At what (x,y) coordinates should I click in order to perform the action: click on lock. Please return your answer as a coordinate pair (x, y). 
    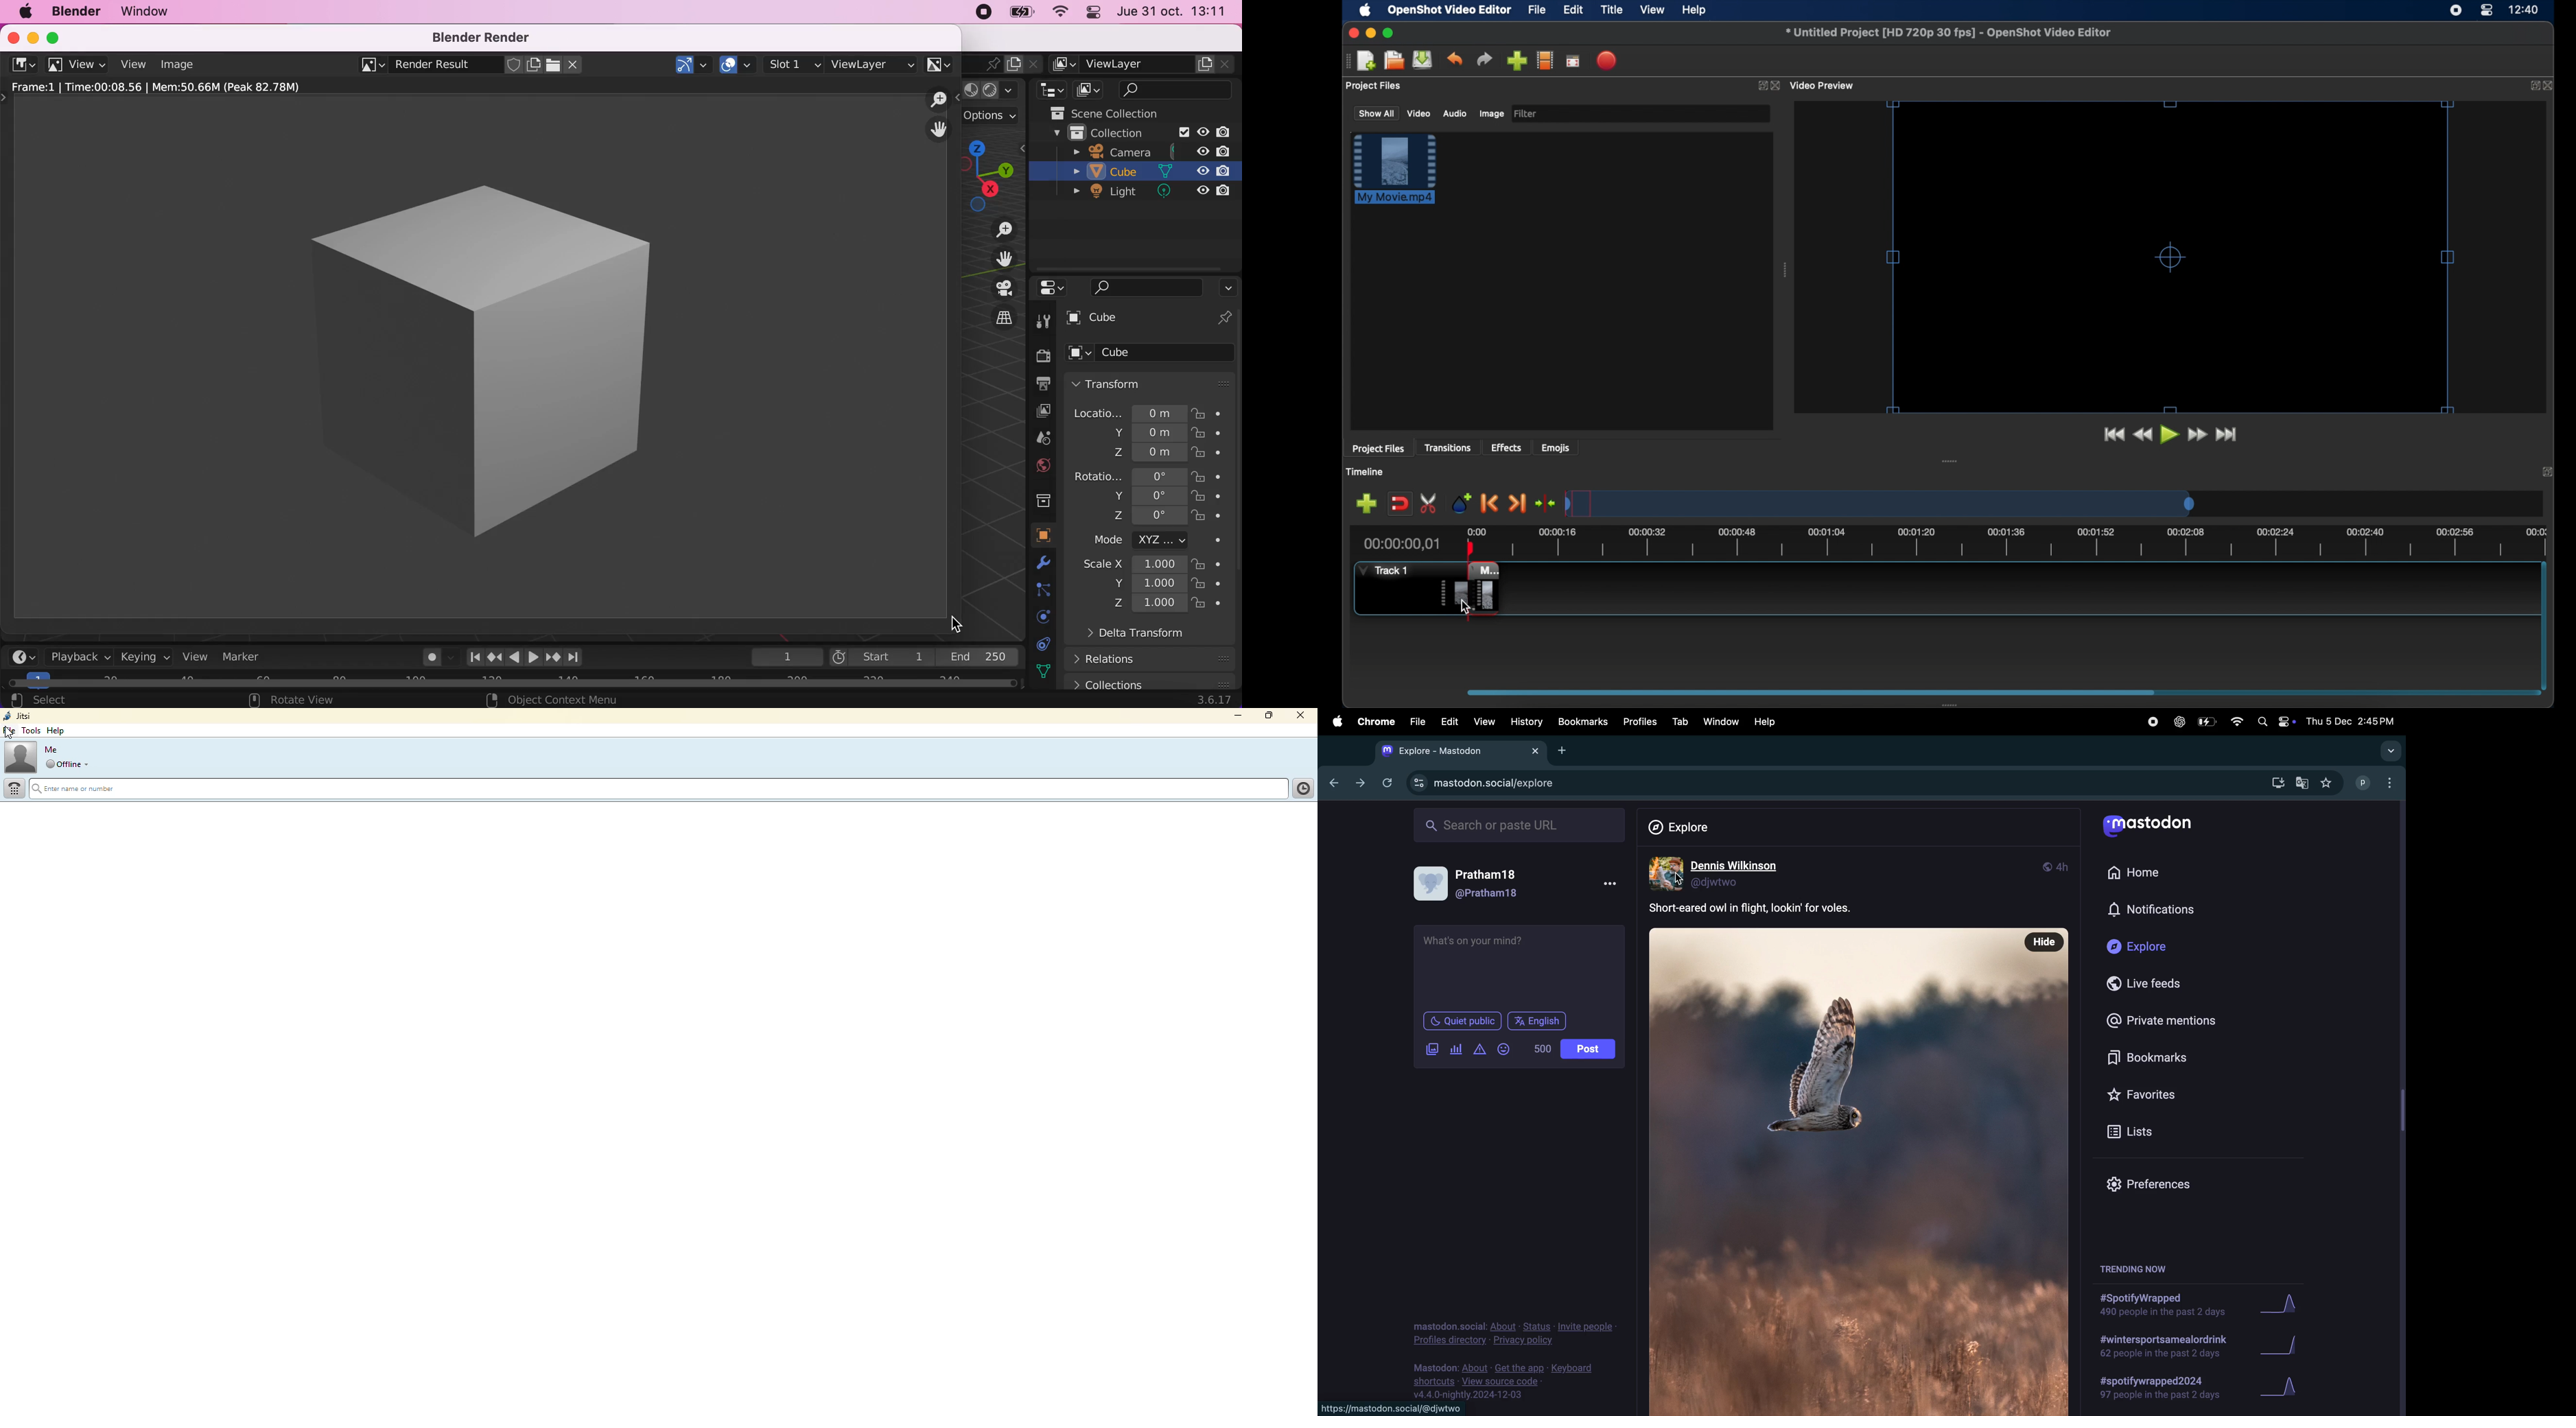
    Looking at the image, I should click on (1209, 566).